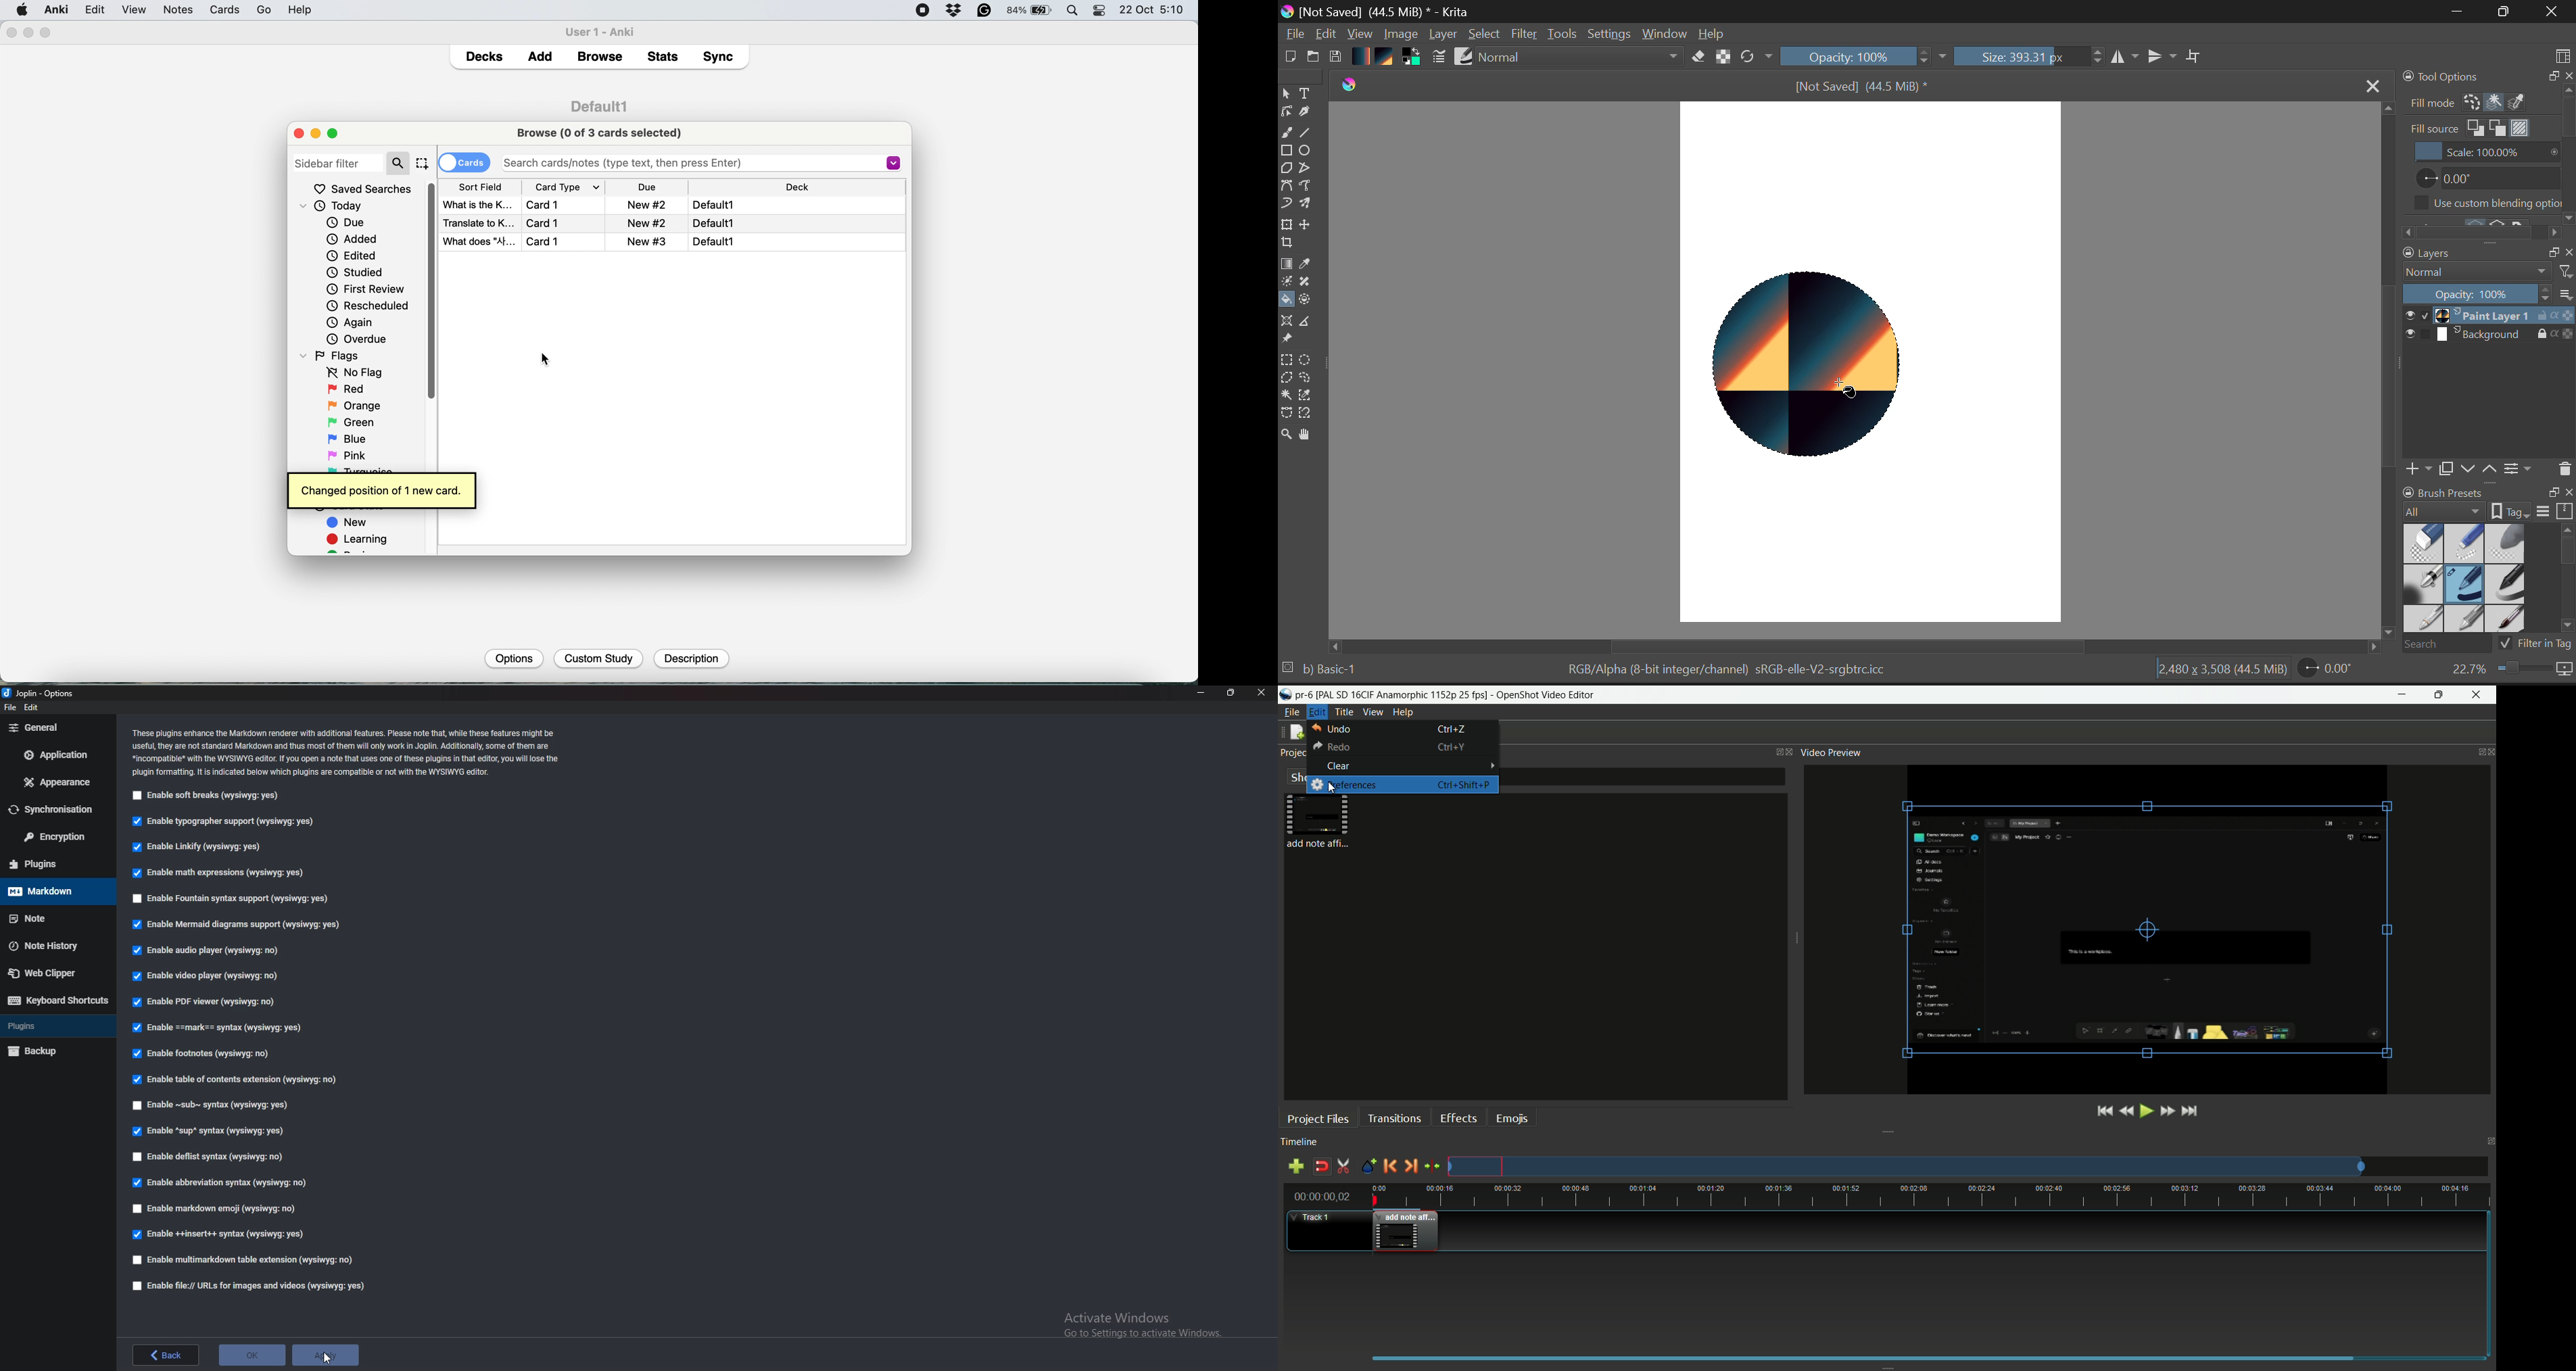  What do you see at coordinates (236, 898) in the screenshot?
I see `enable fountain syntax support` at bounding box center [236, 898].